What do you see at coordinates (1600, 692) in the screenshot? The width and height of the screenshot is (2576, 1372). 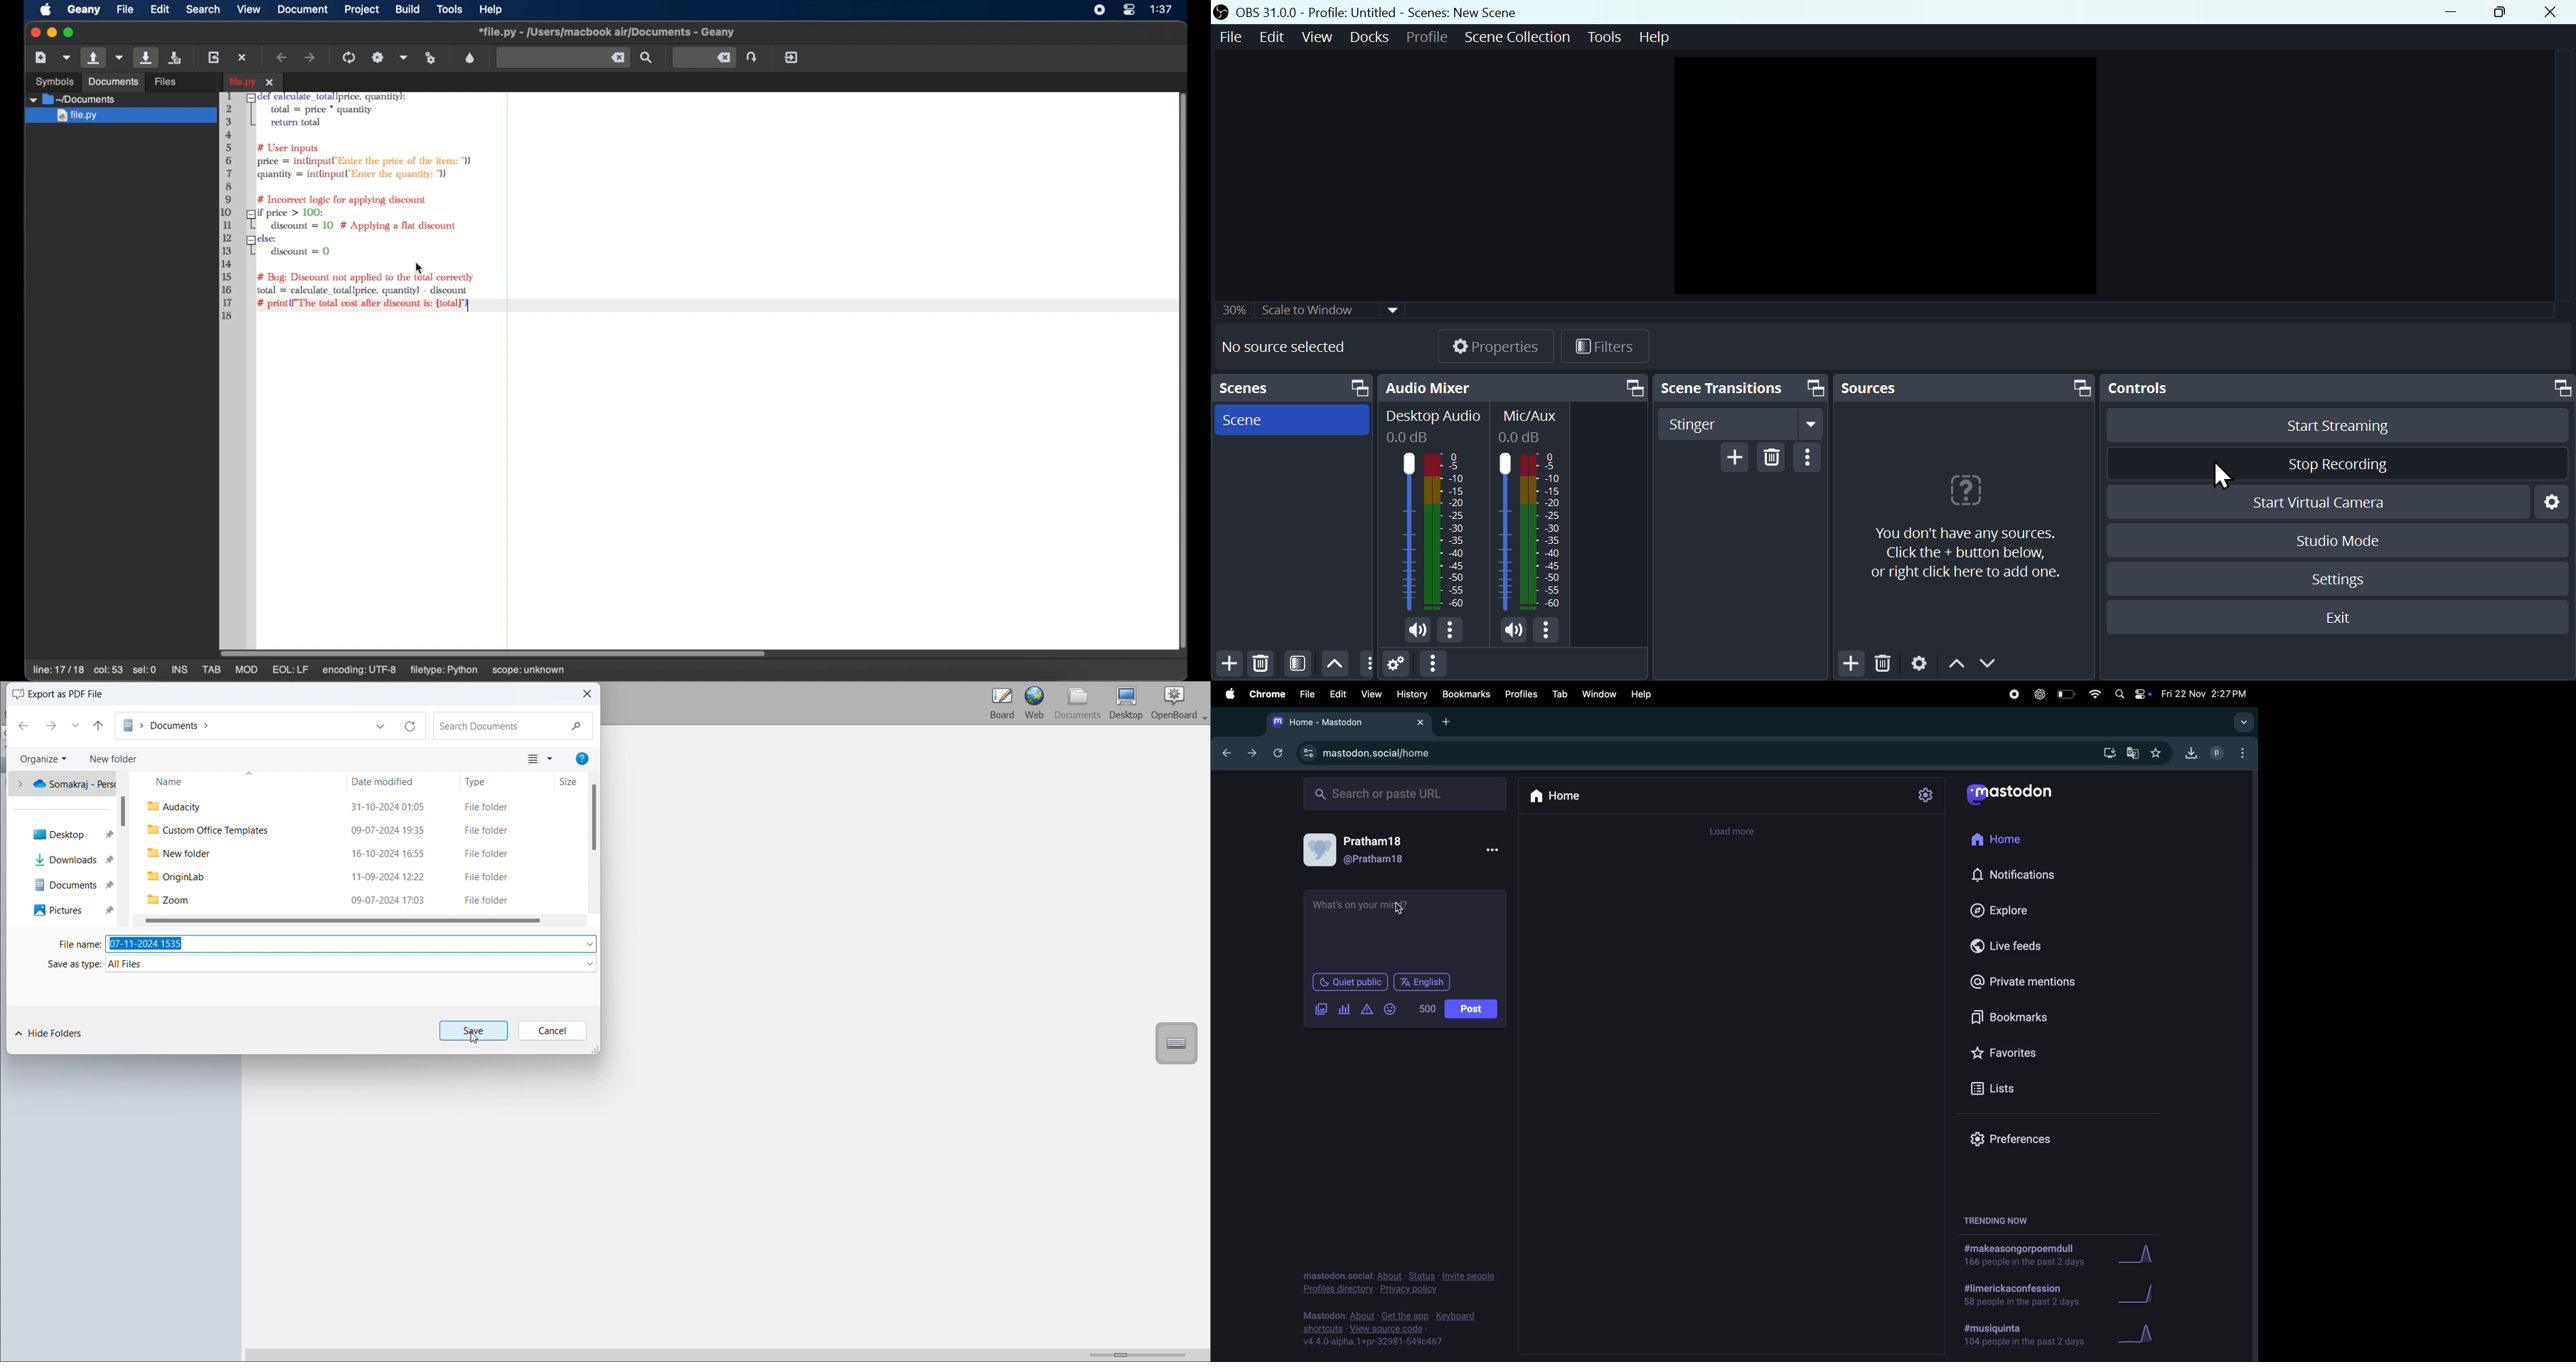 I see `window` at bounding box center [1600, 692].